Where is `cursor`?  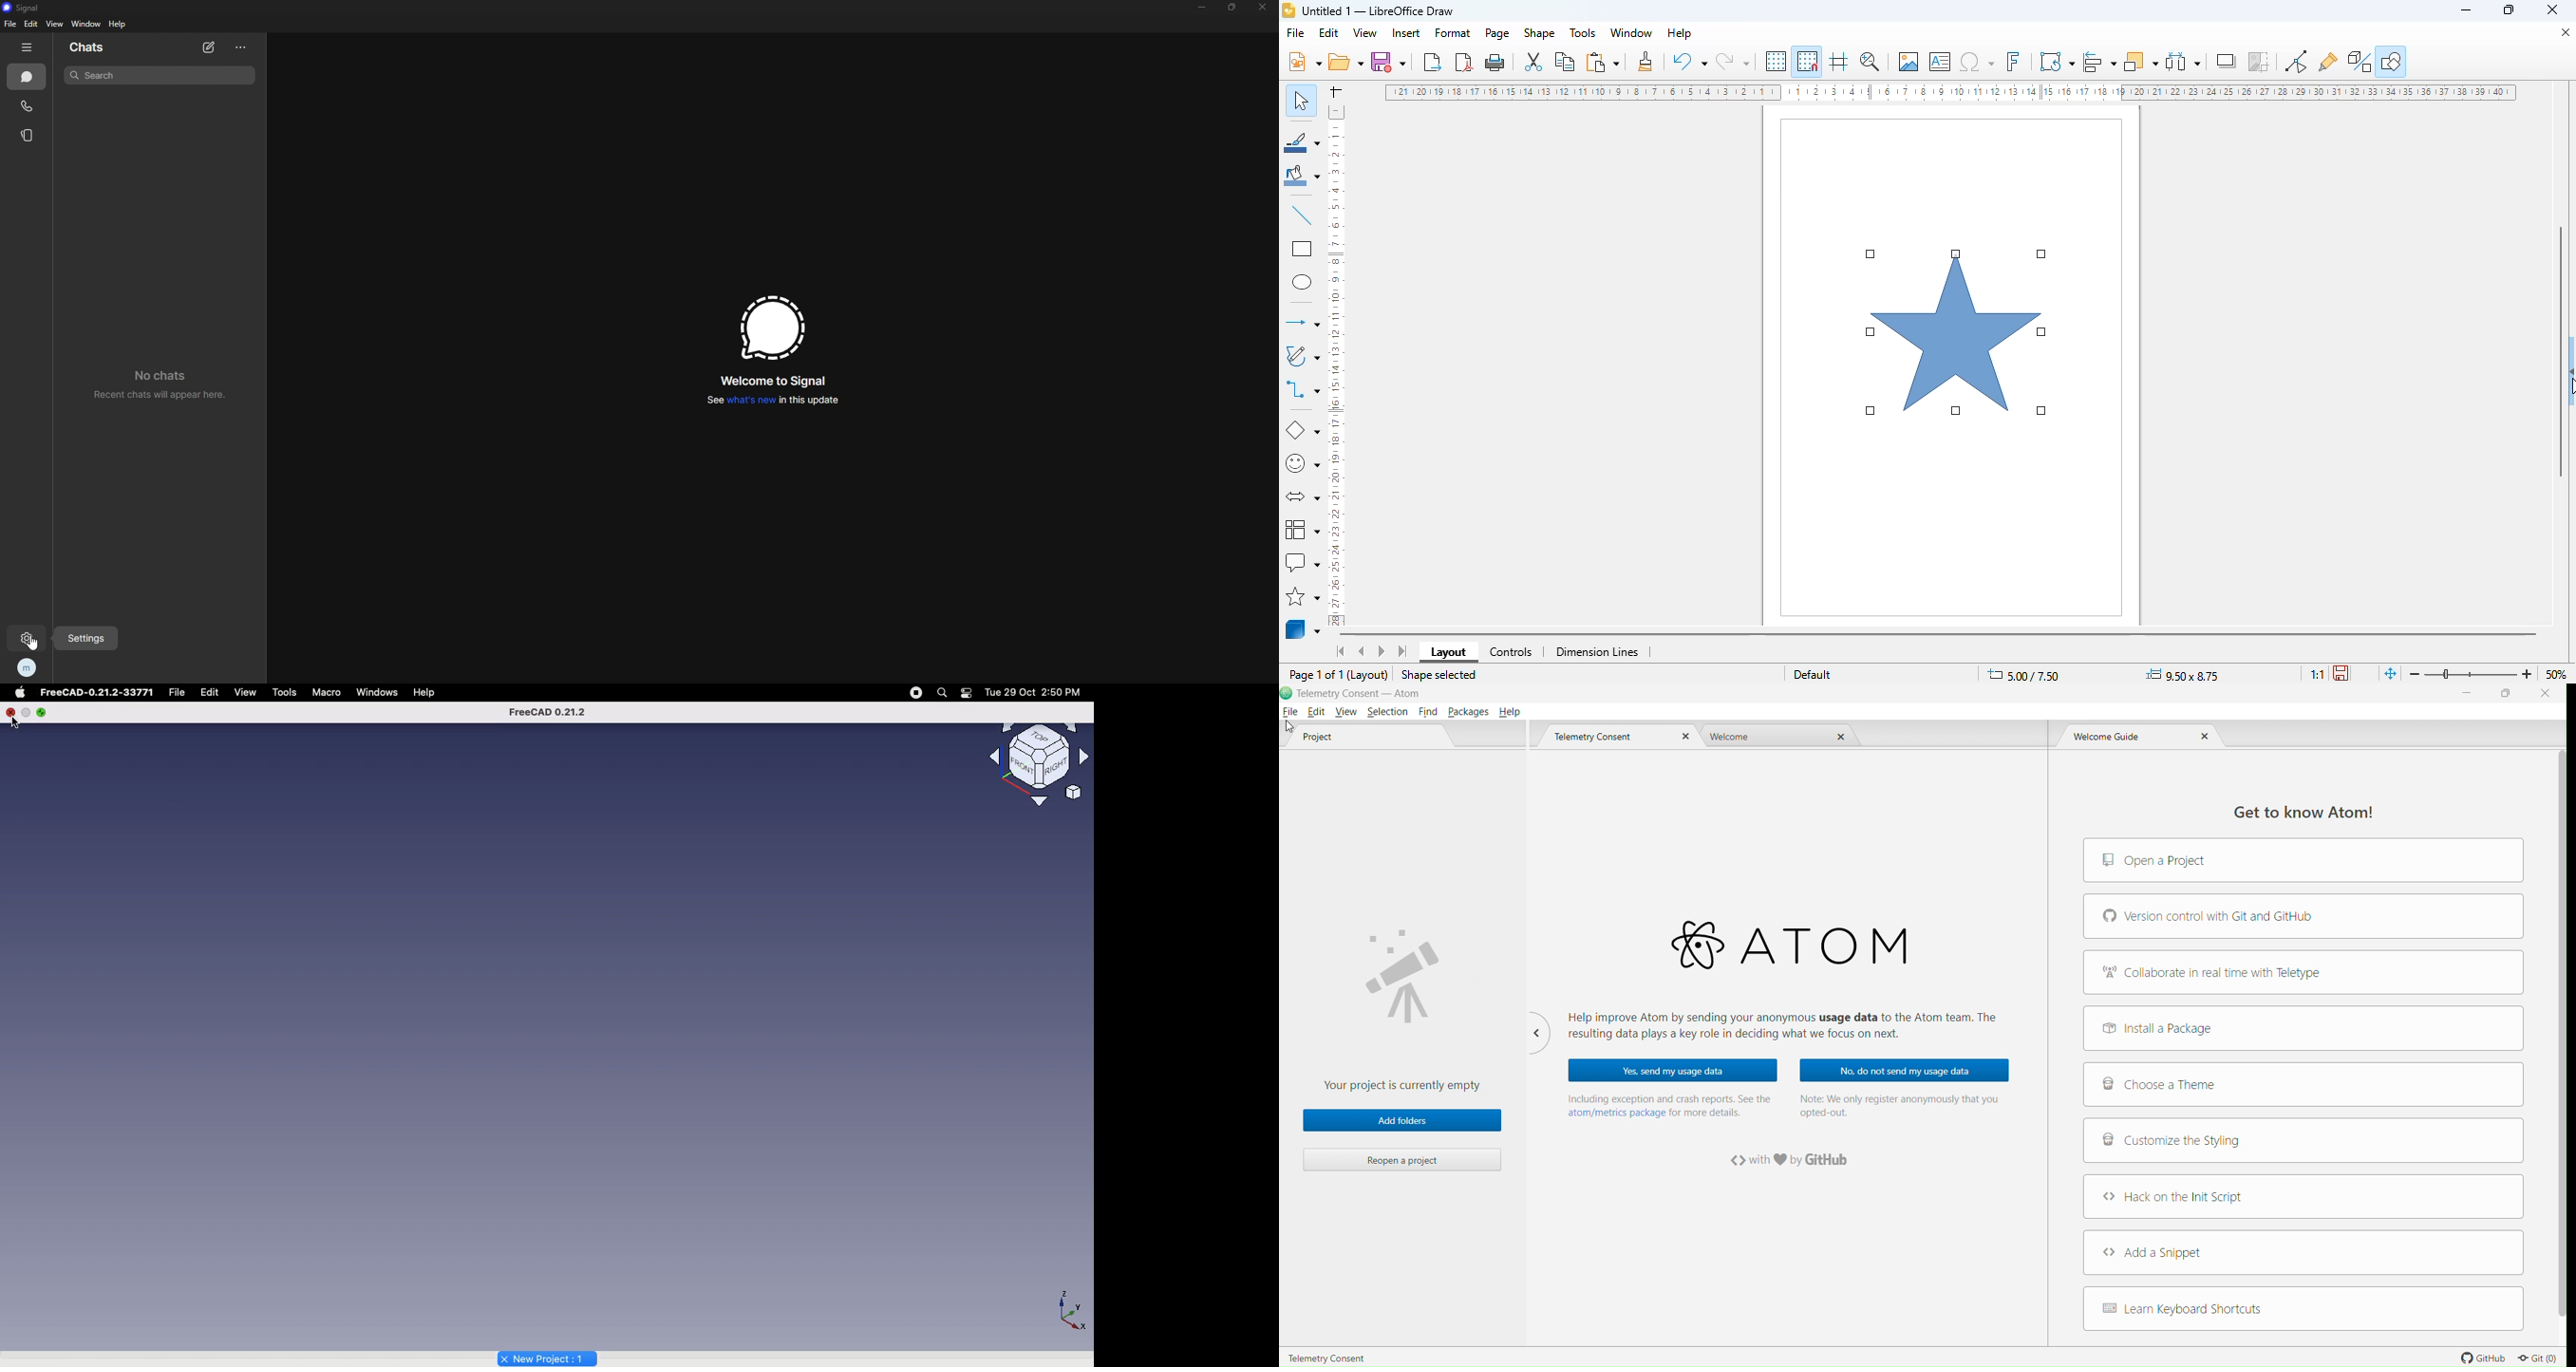
cursor is located at coordinates (14, 724).